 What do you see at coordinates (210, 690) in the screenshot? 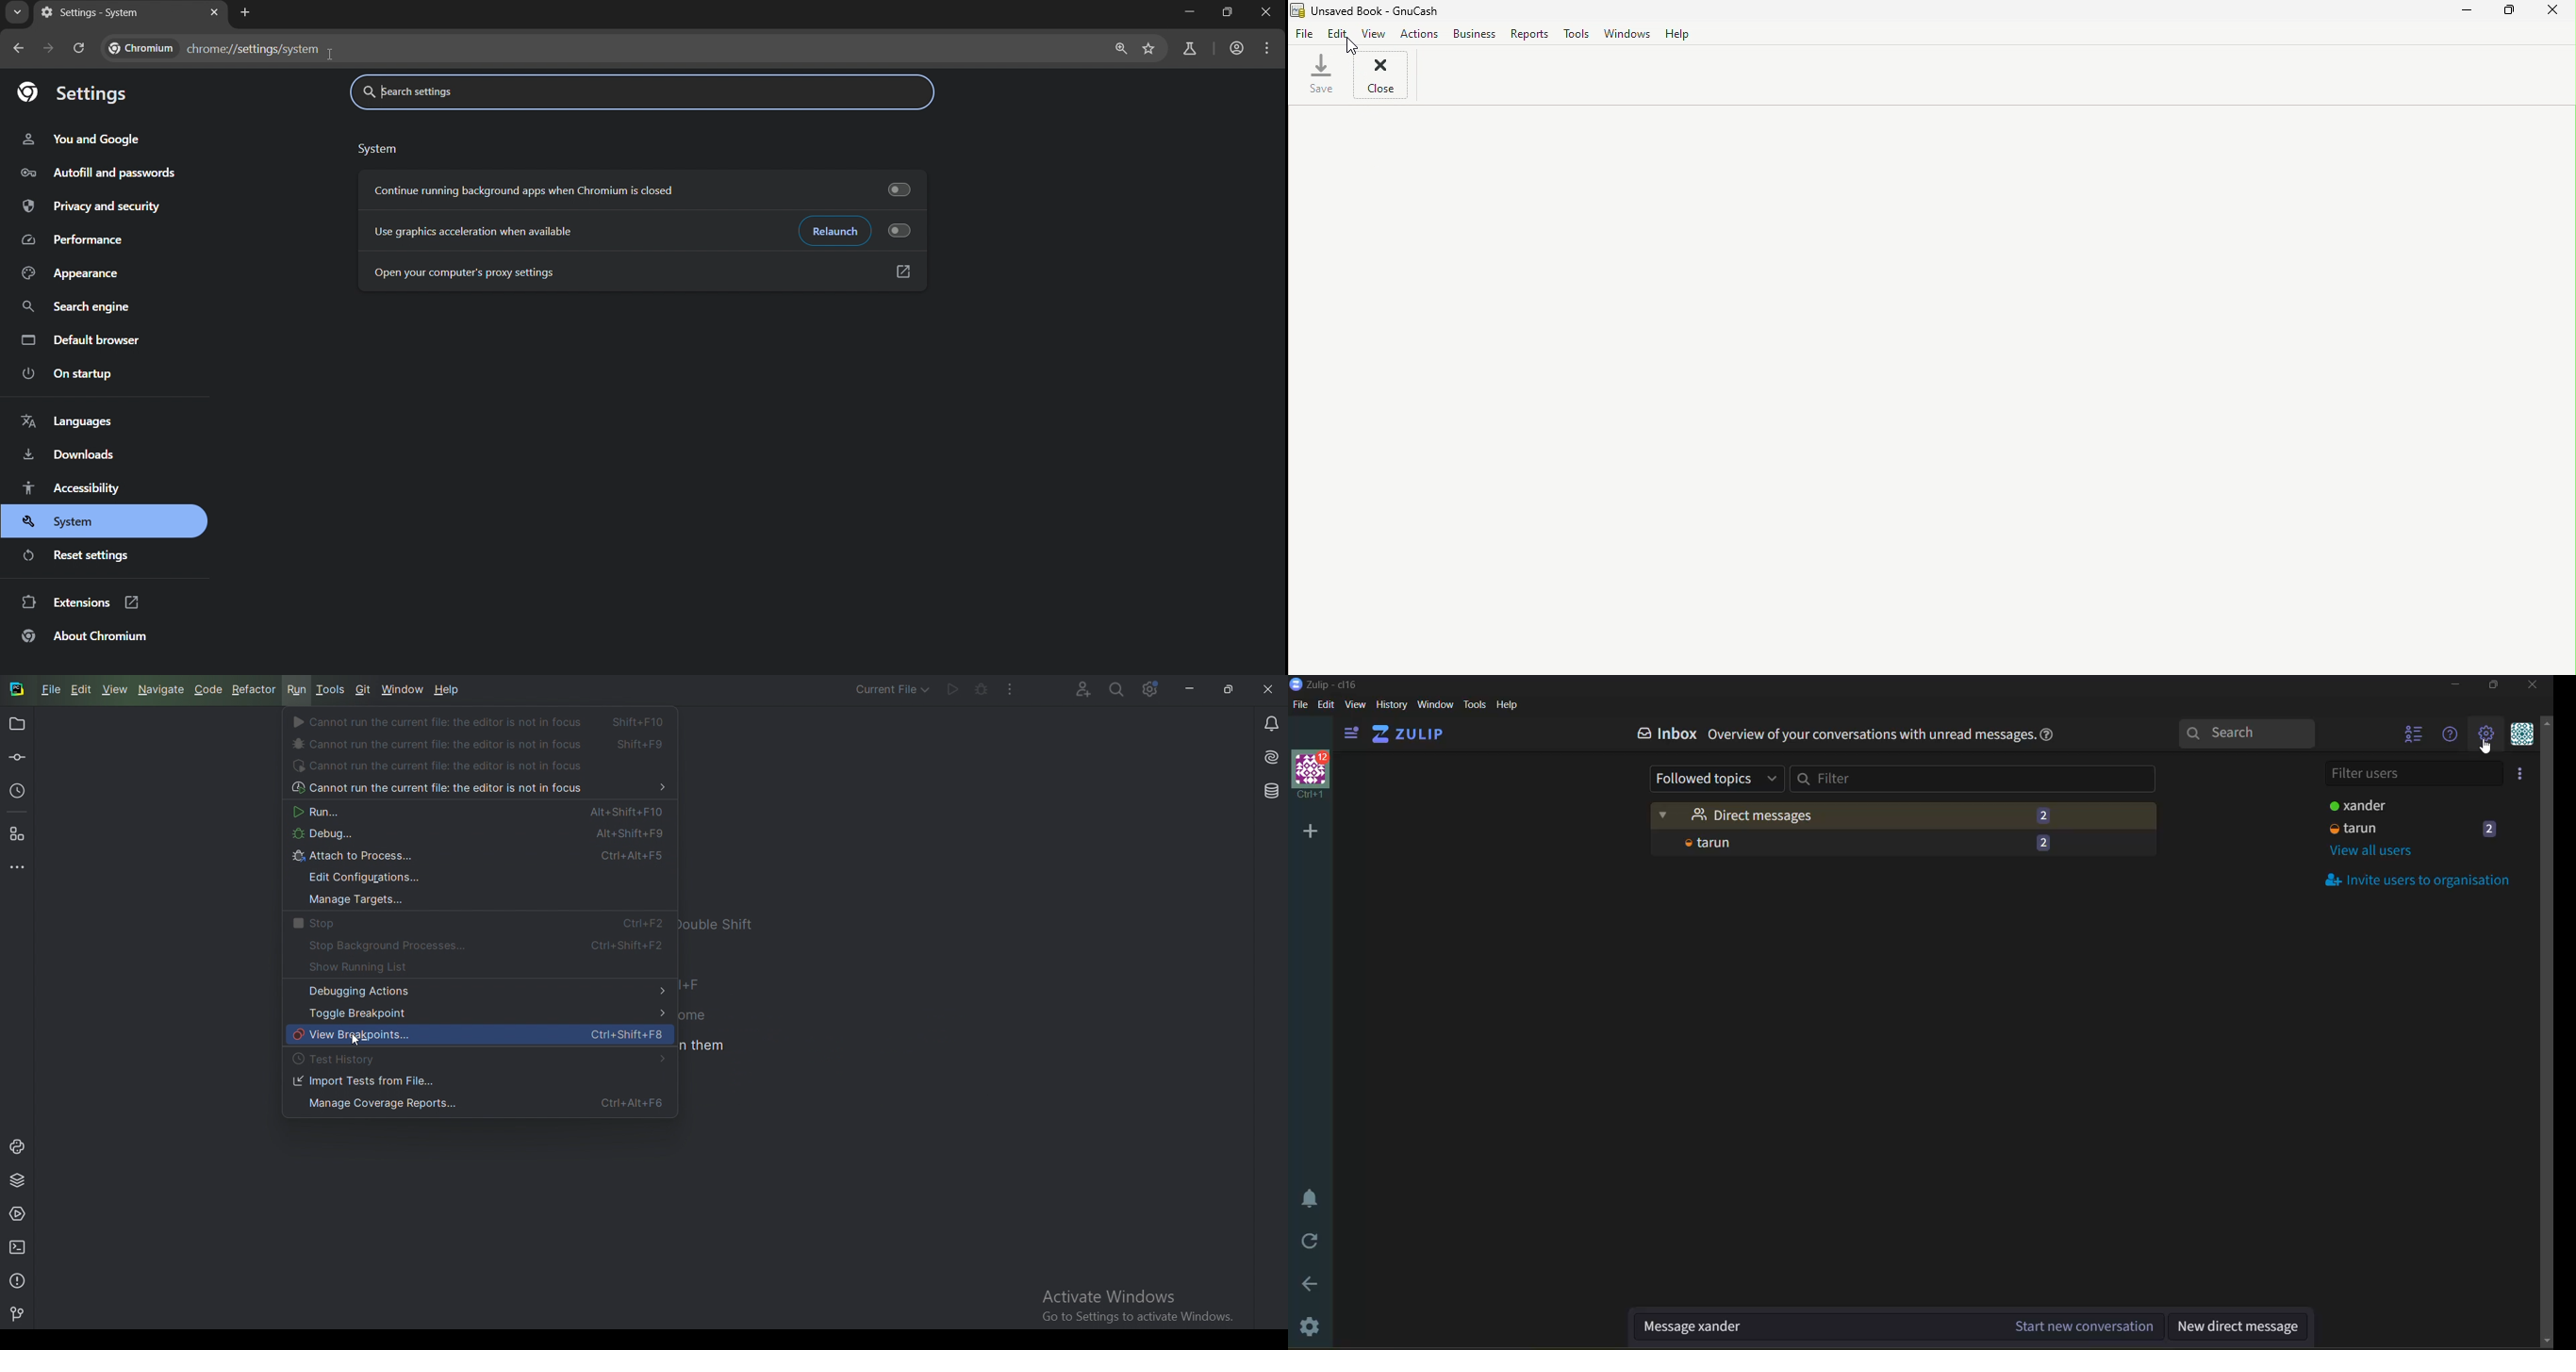
I see `Code` at bounding box center [210, 690].